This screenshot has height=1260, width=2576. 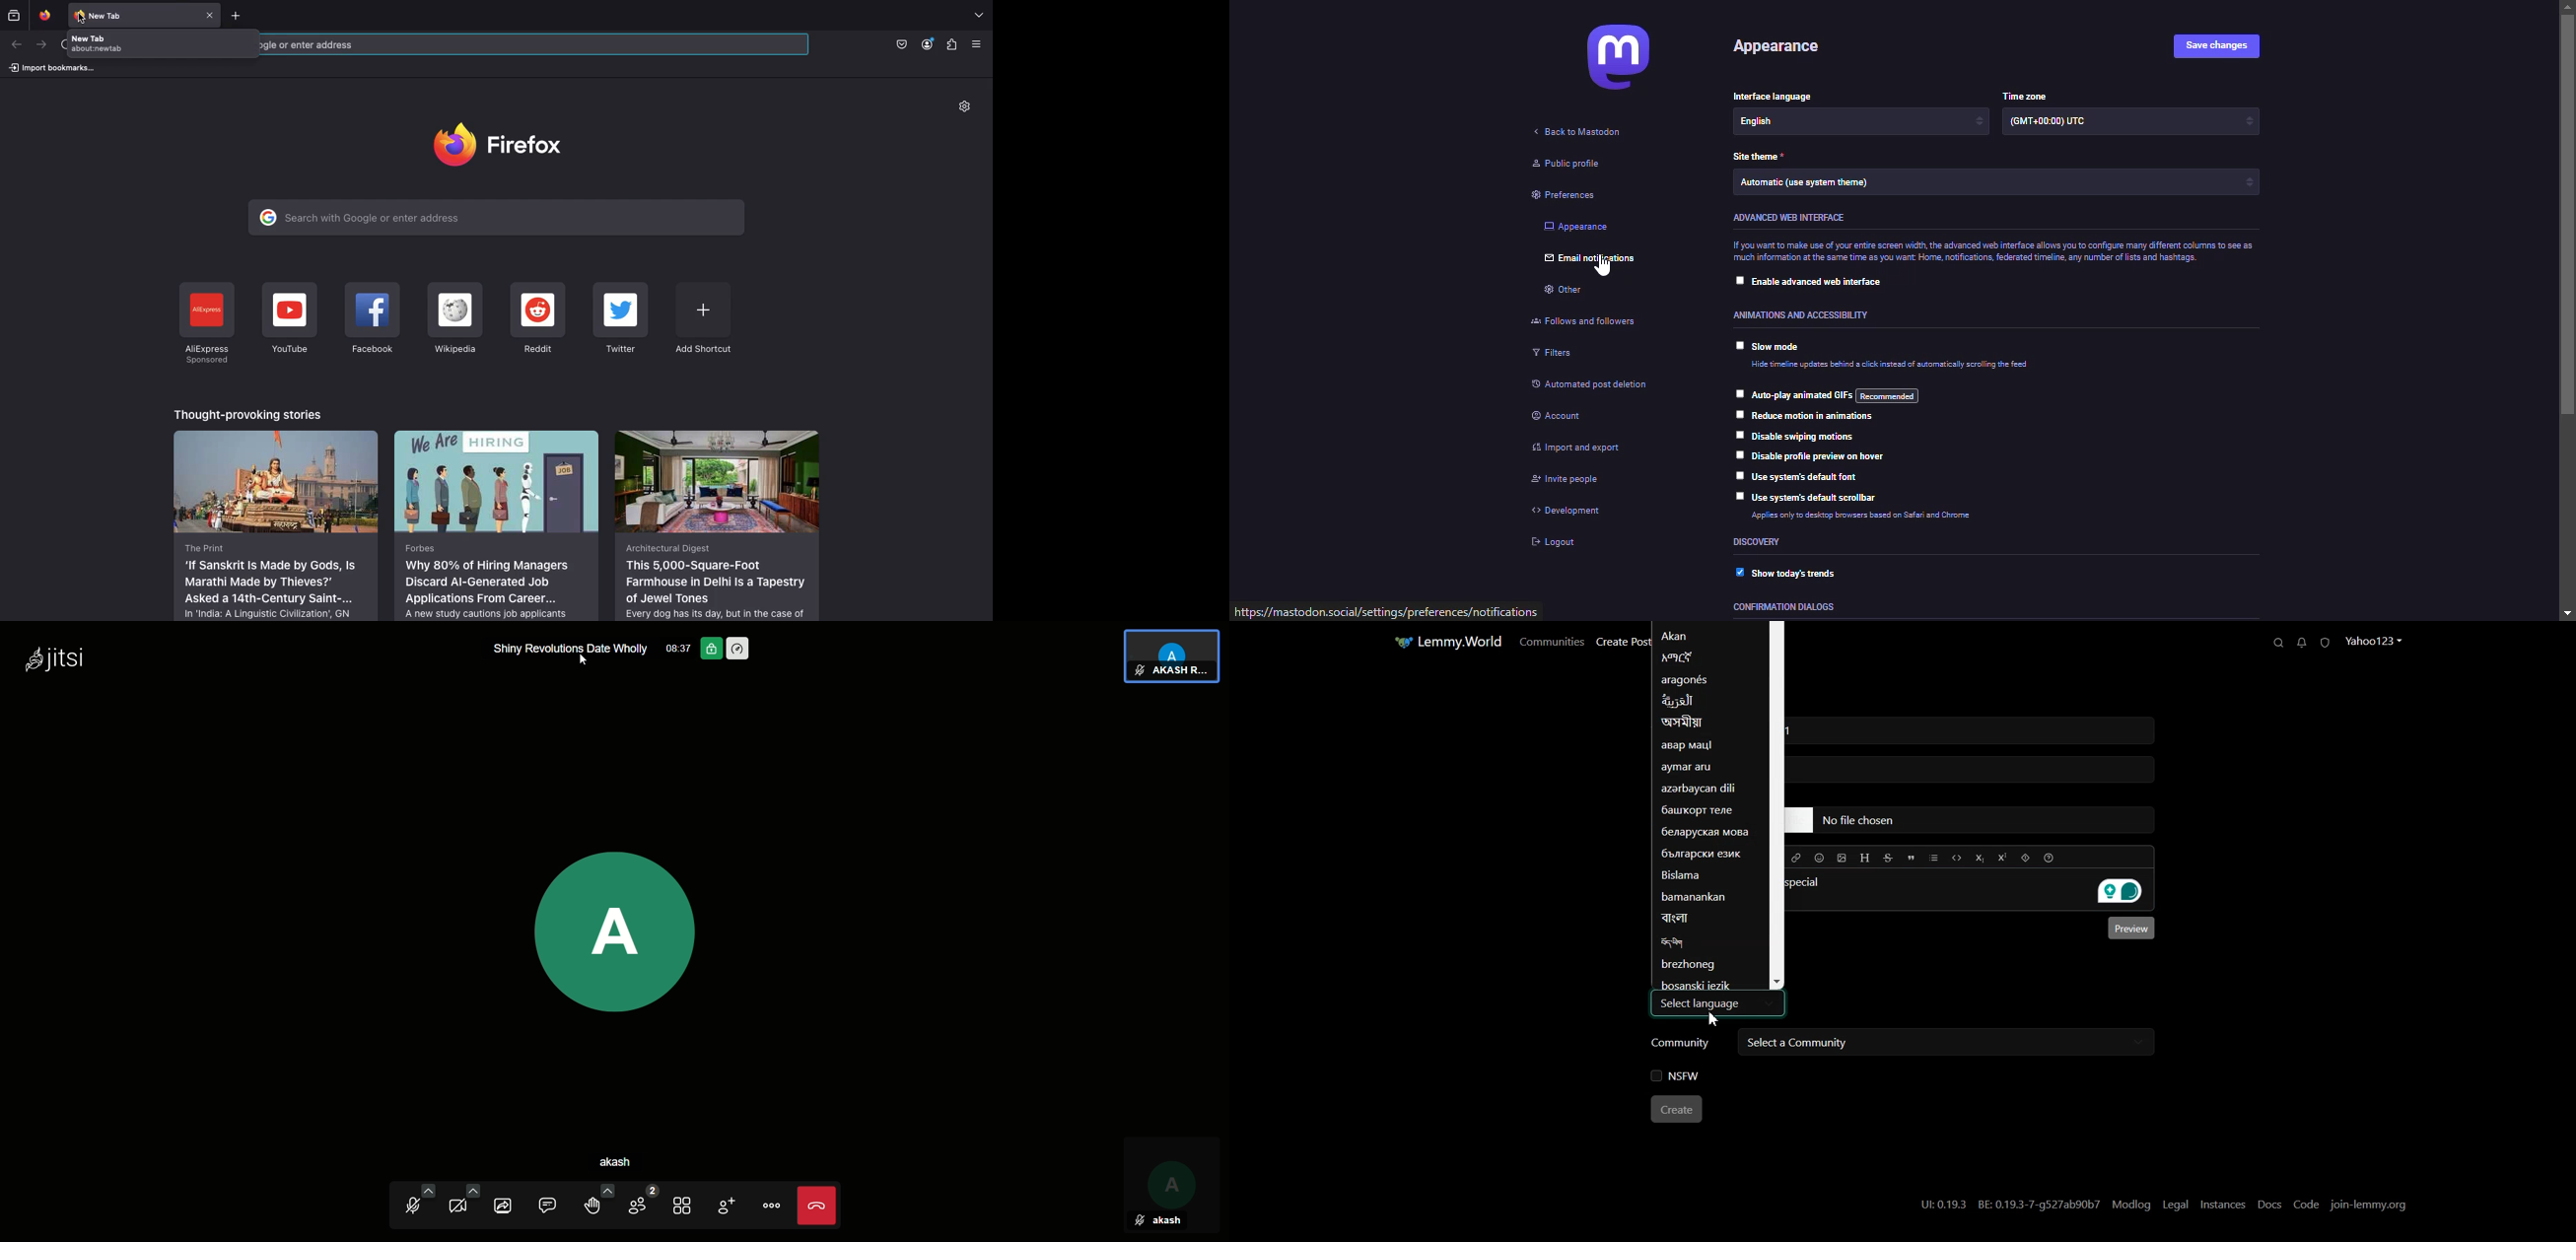 I want to click on Next page, so click(x=40, y=45).